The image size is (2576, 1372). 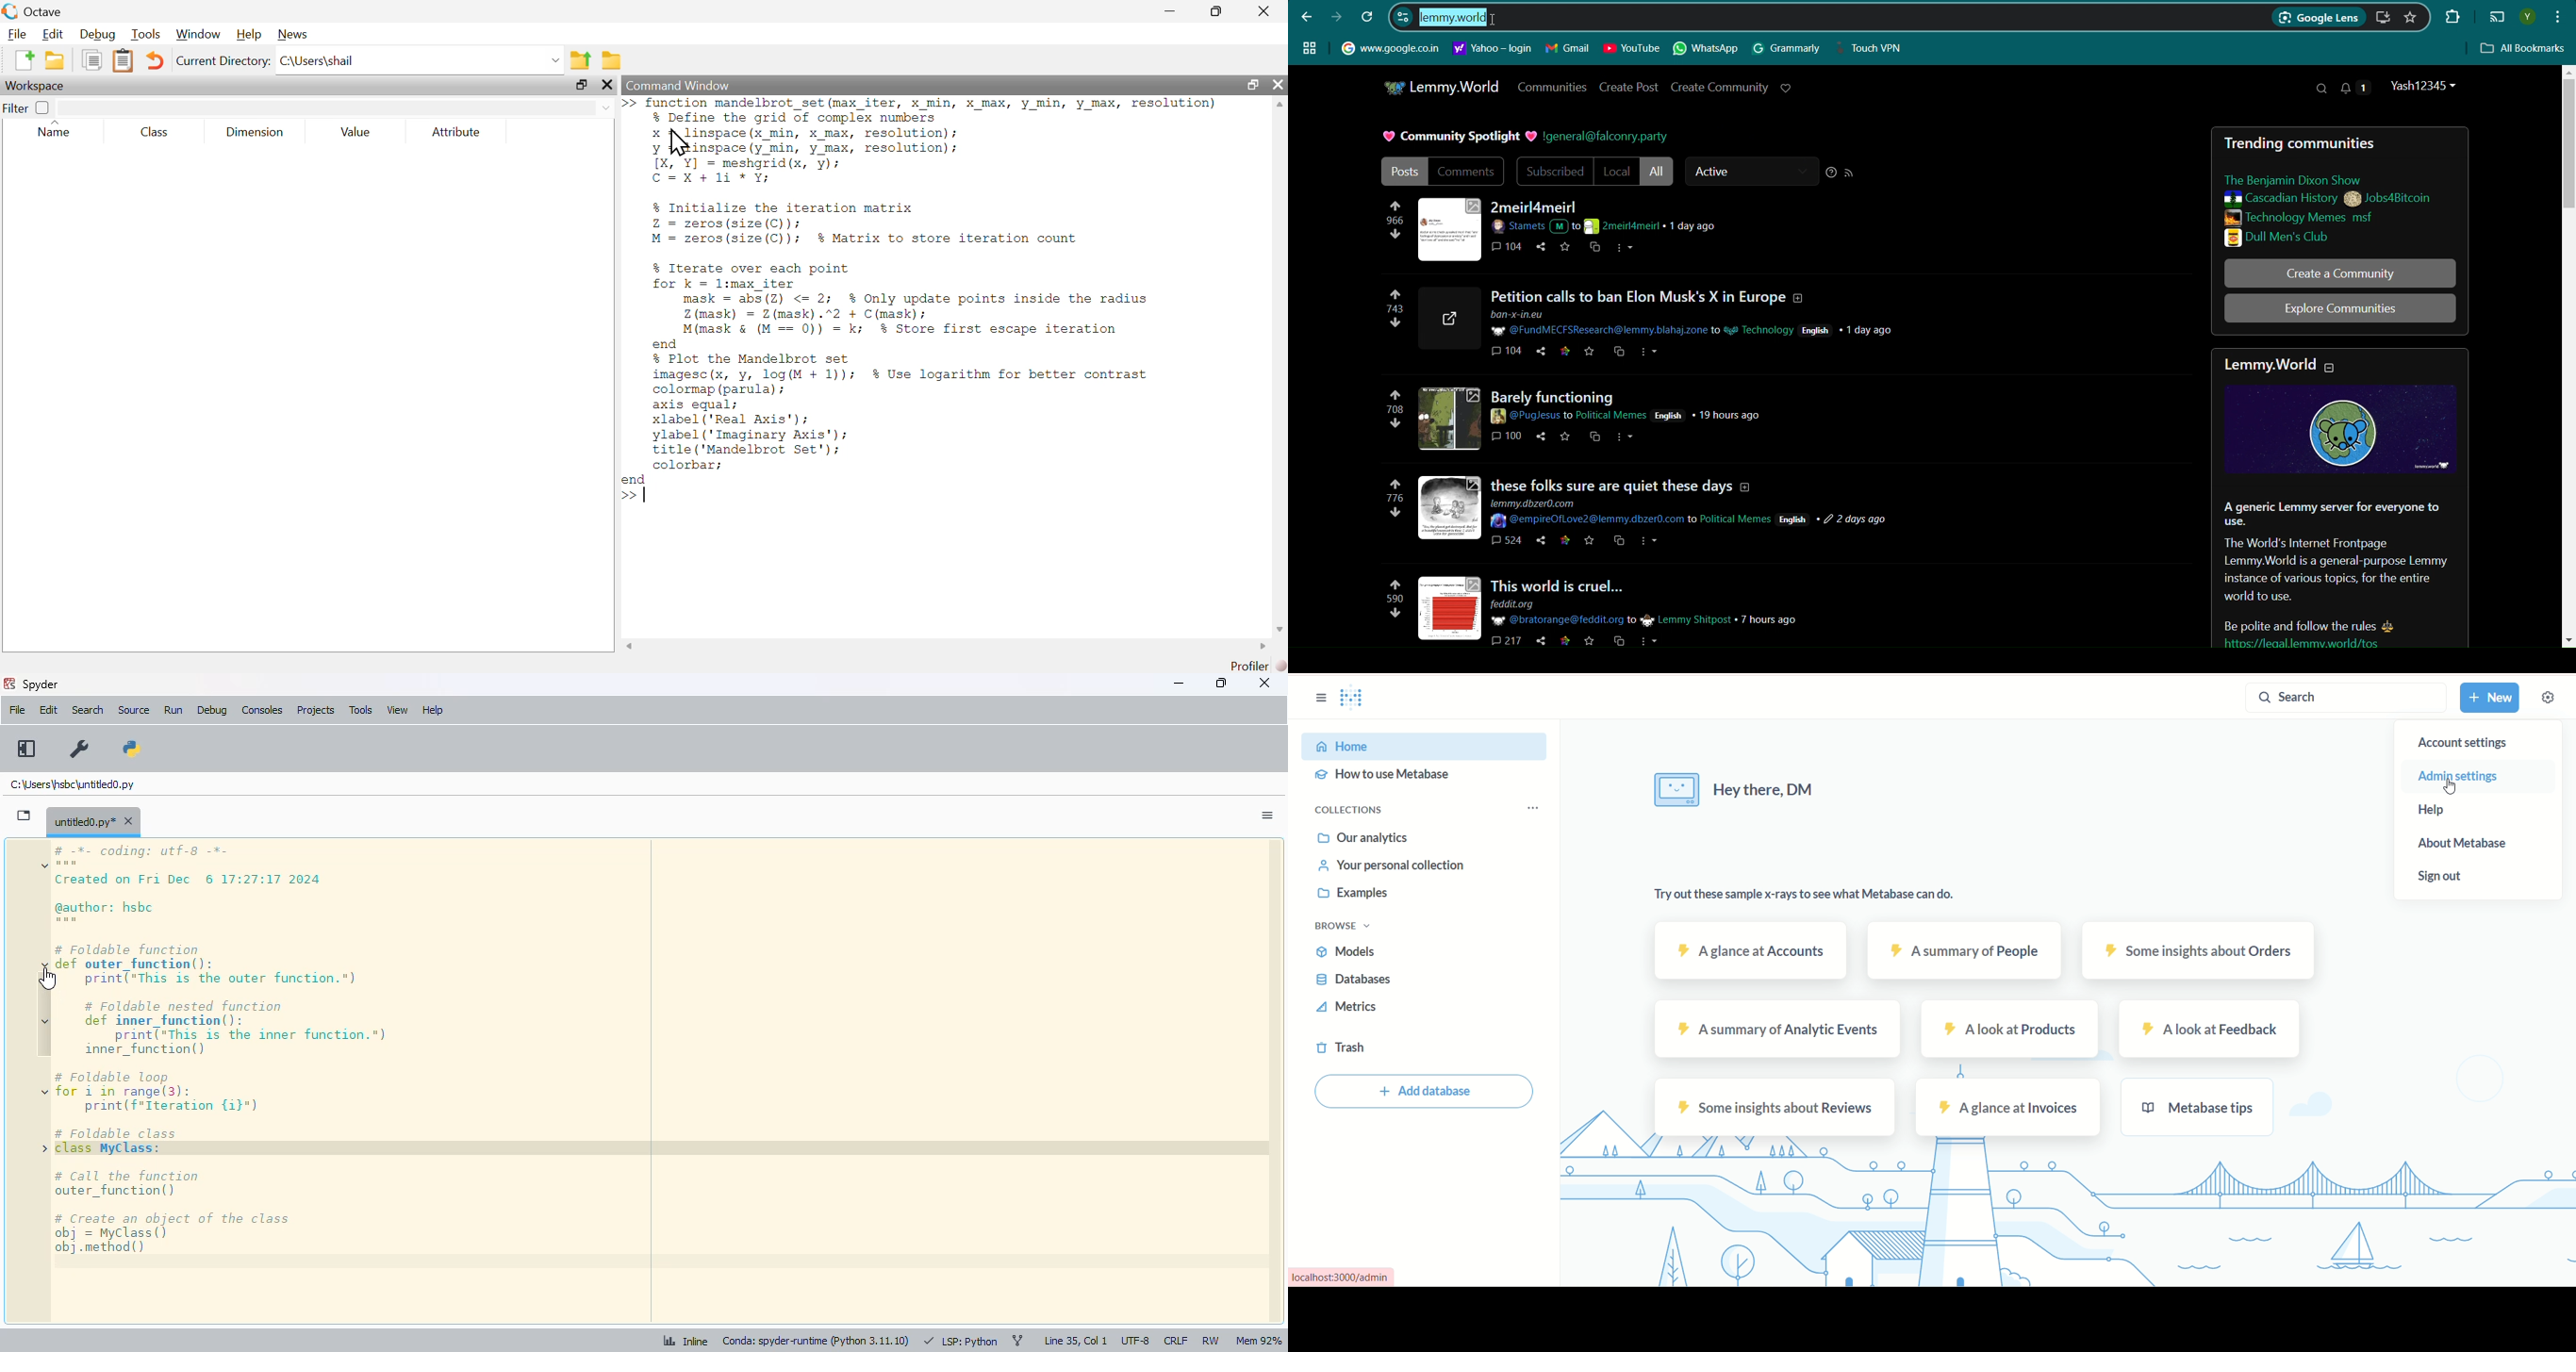 What do you see at coordinates (26, 749) in the screenshot?
I see `maximize current pane` at bounding box center [26, 749].